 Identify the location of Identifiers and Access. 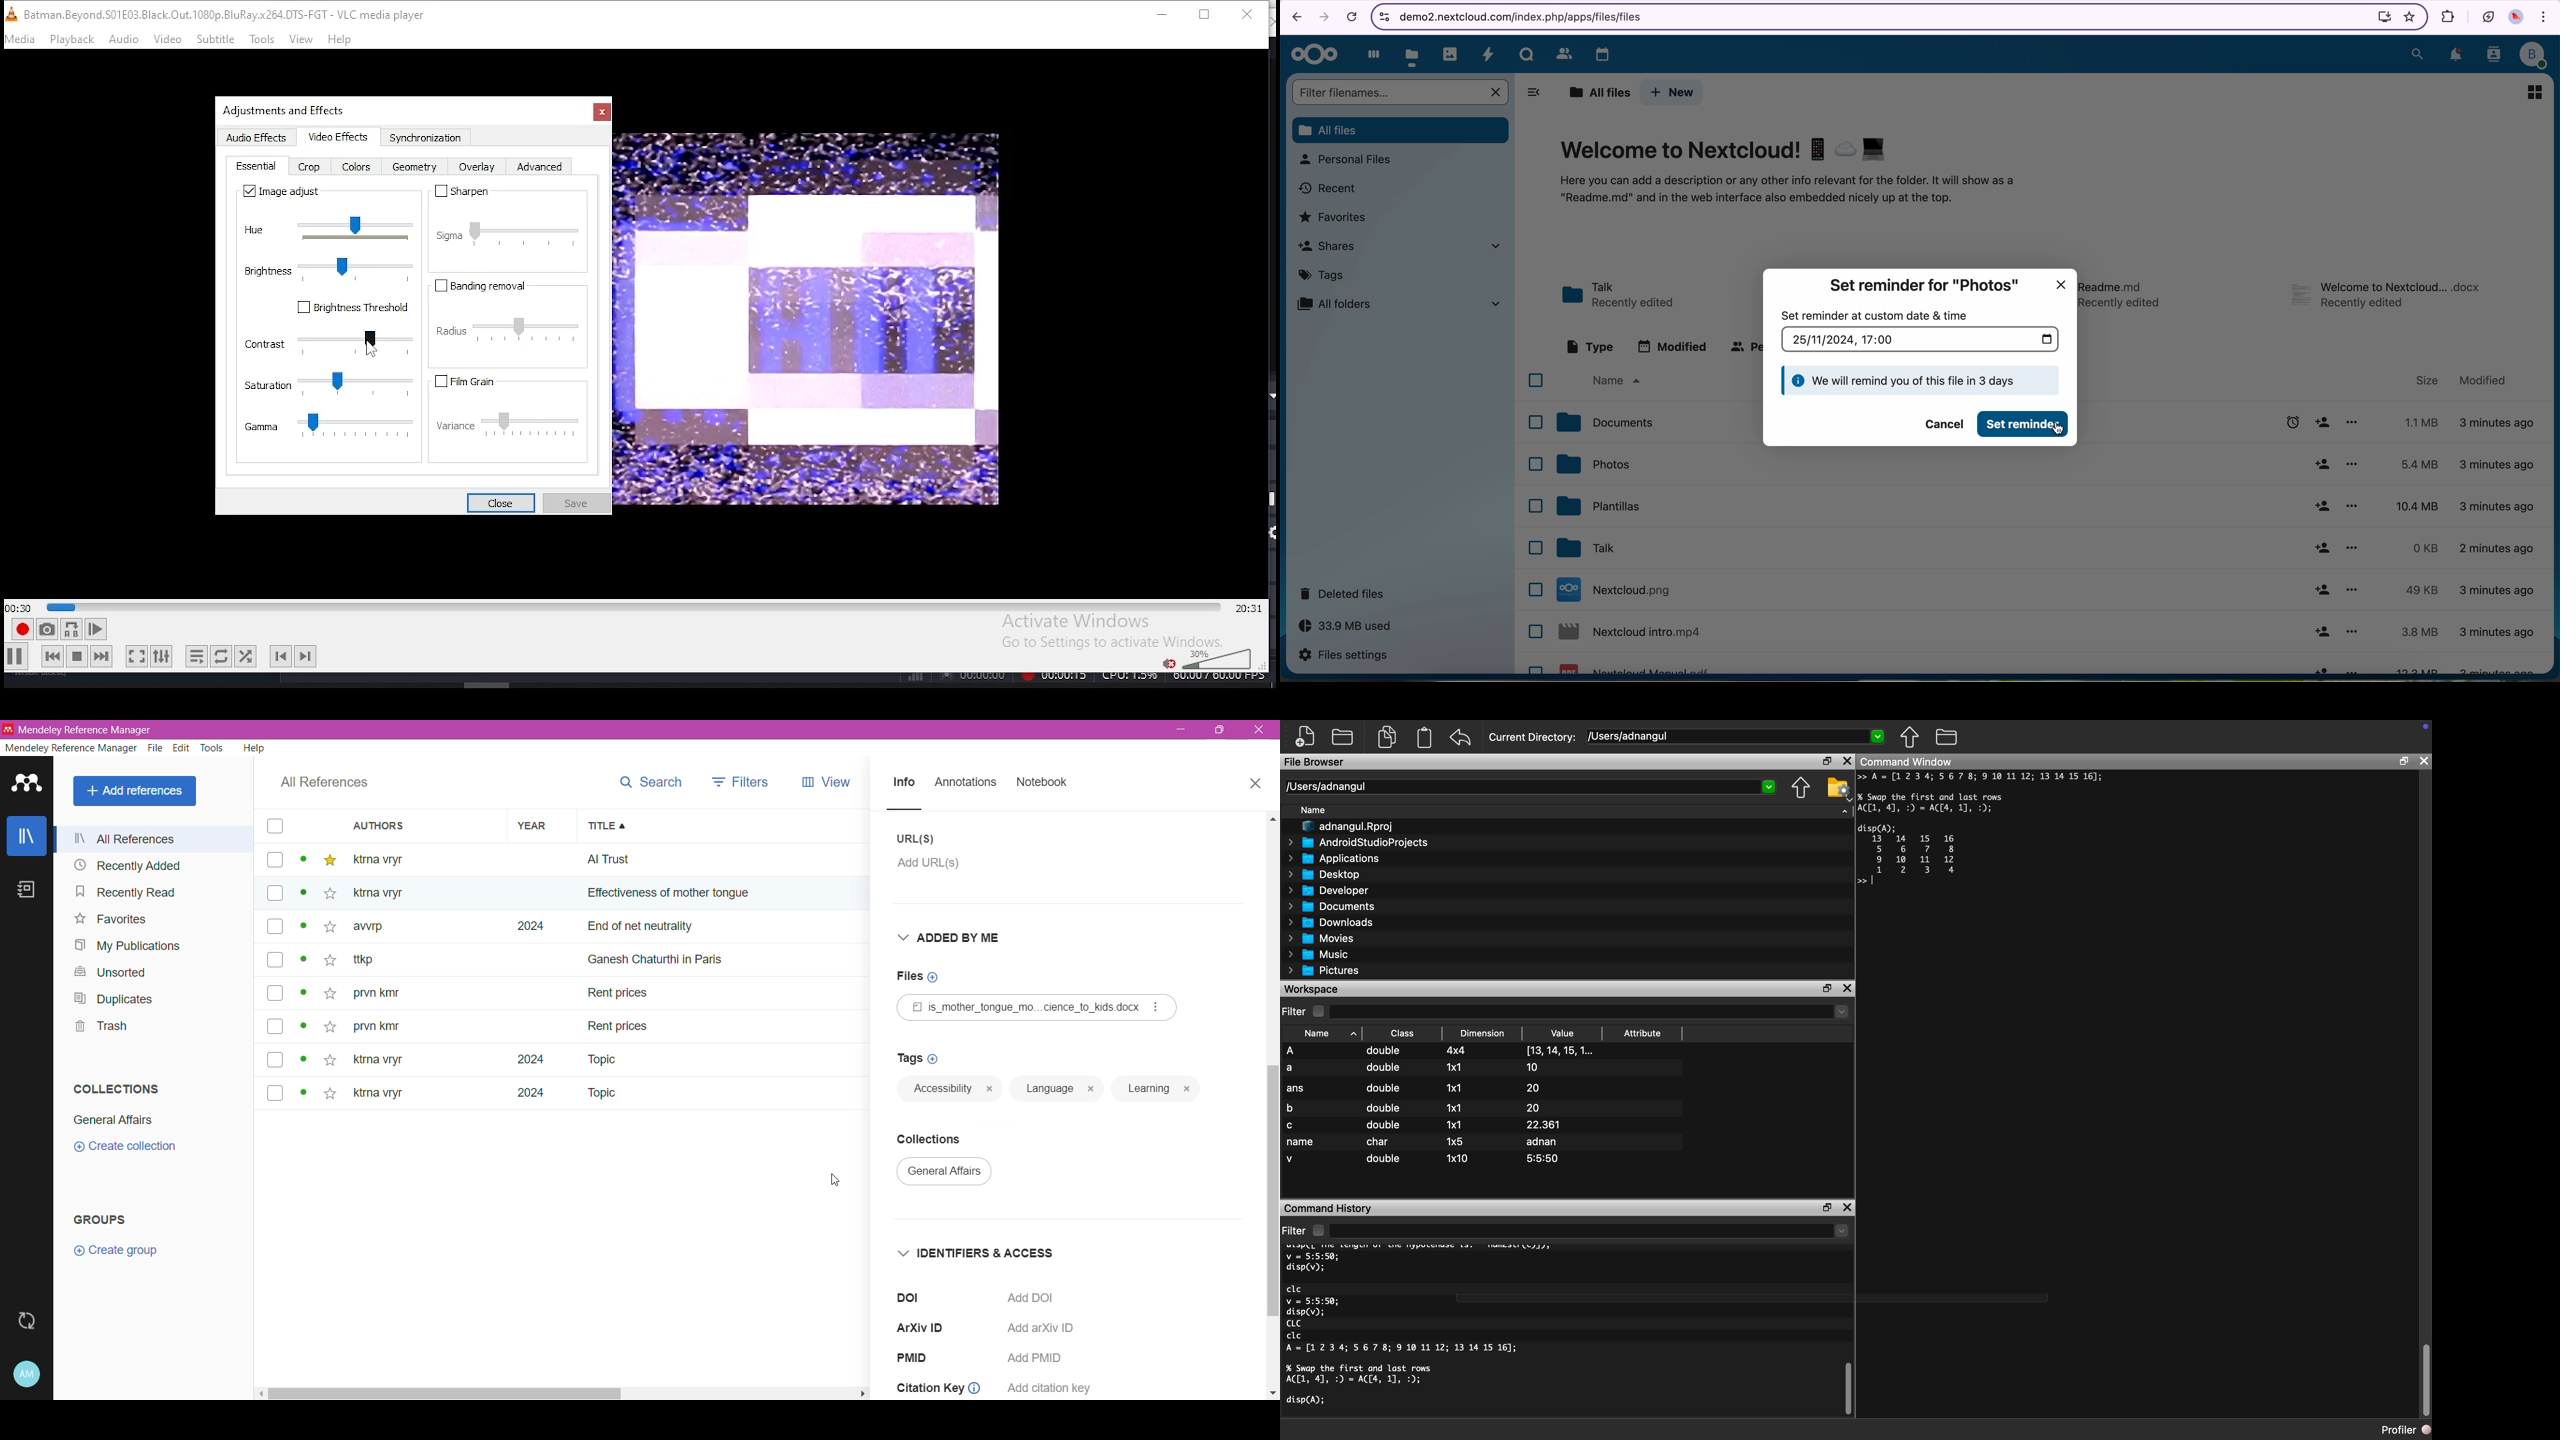
(981, 1258).